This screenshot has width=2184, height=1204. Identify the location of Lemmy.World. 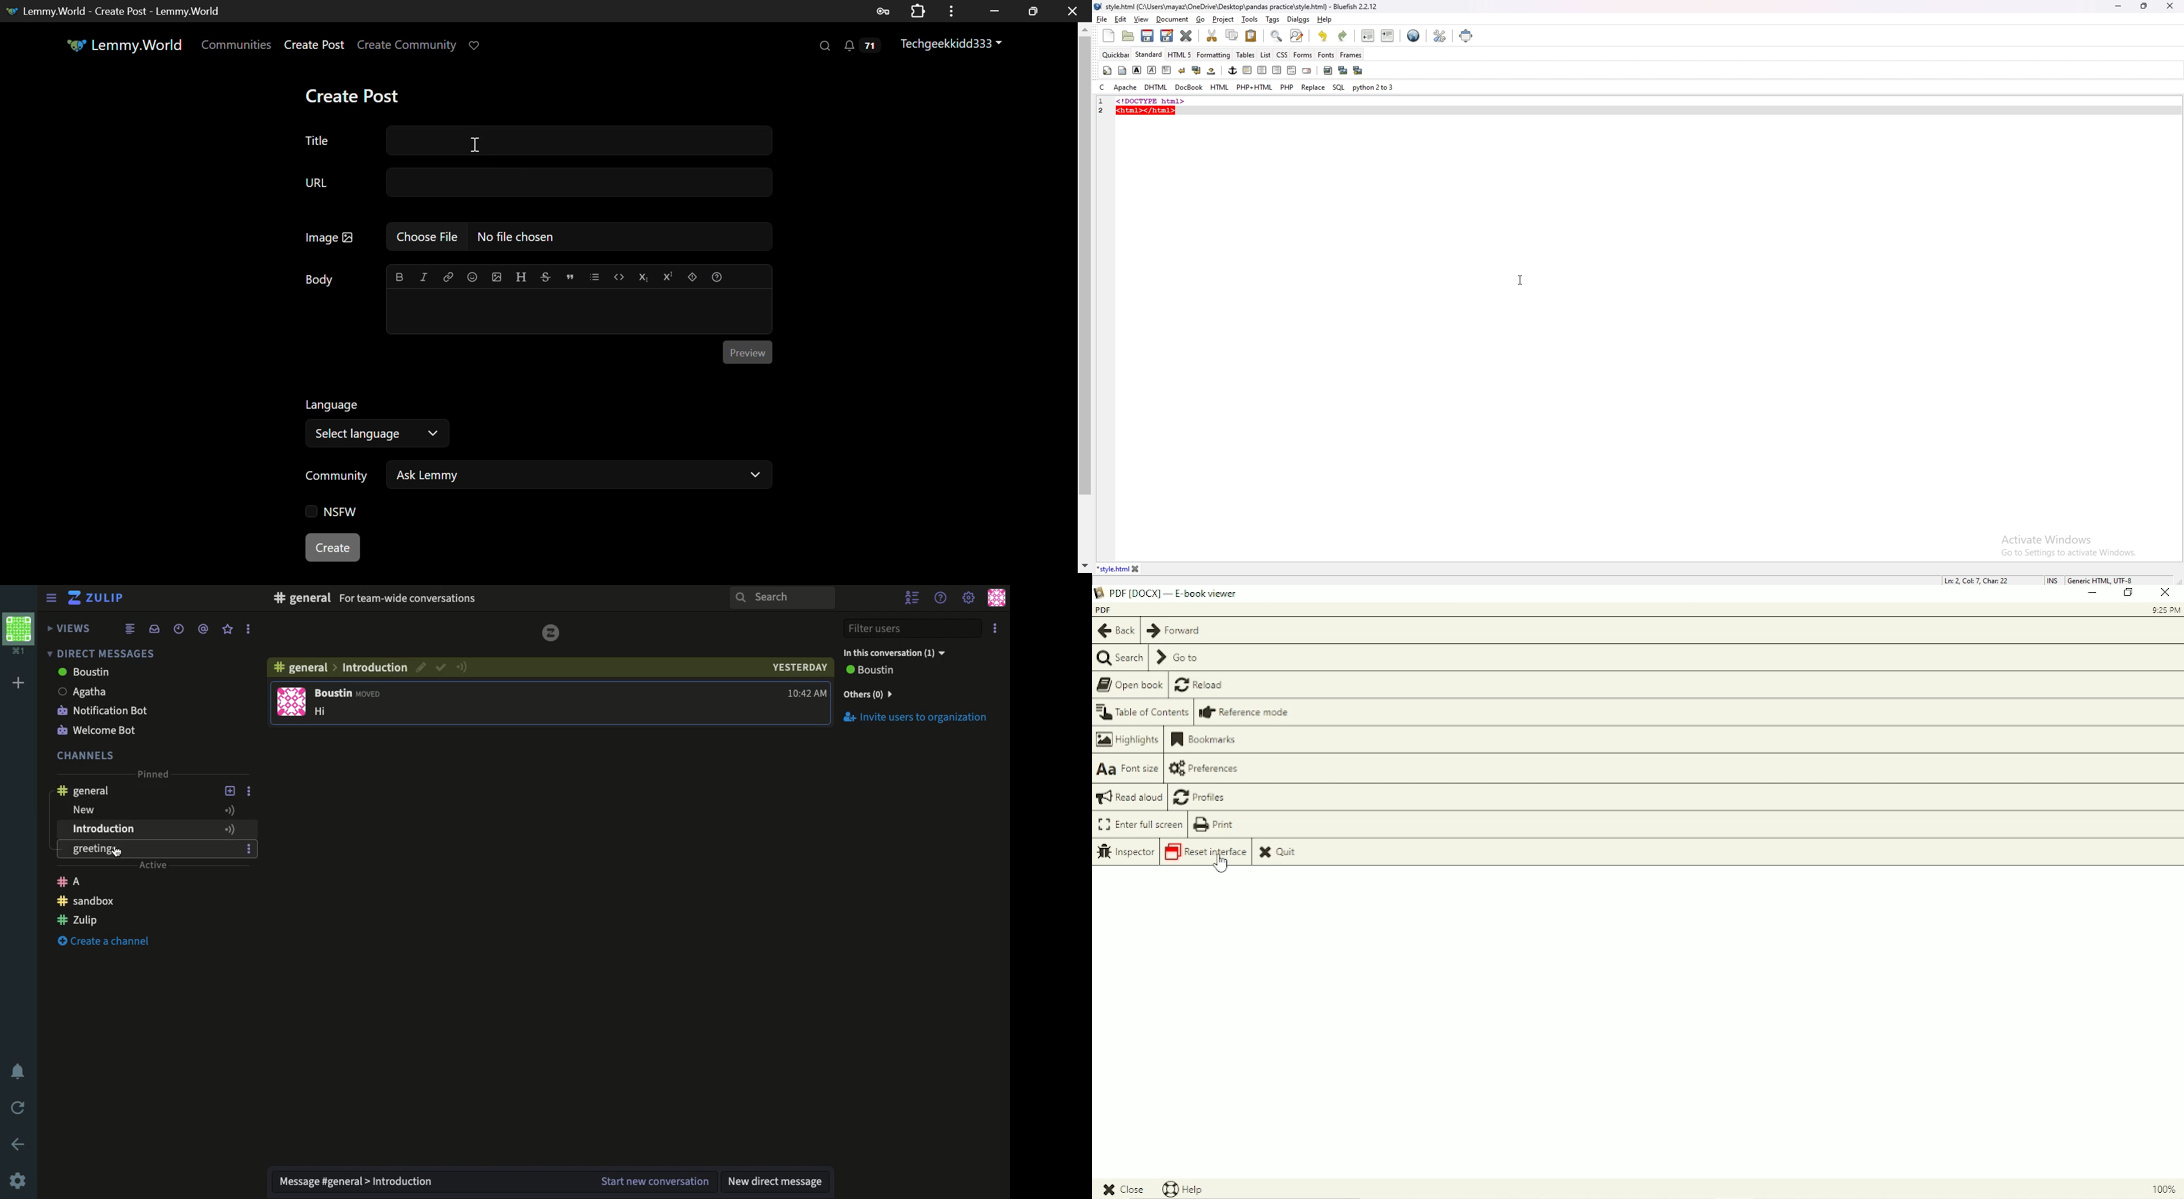
(126, 45).